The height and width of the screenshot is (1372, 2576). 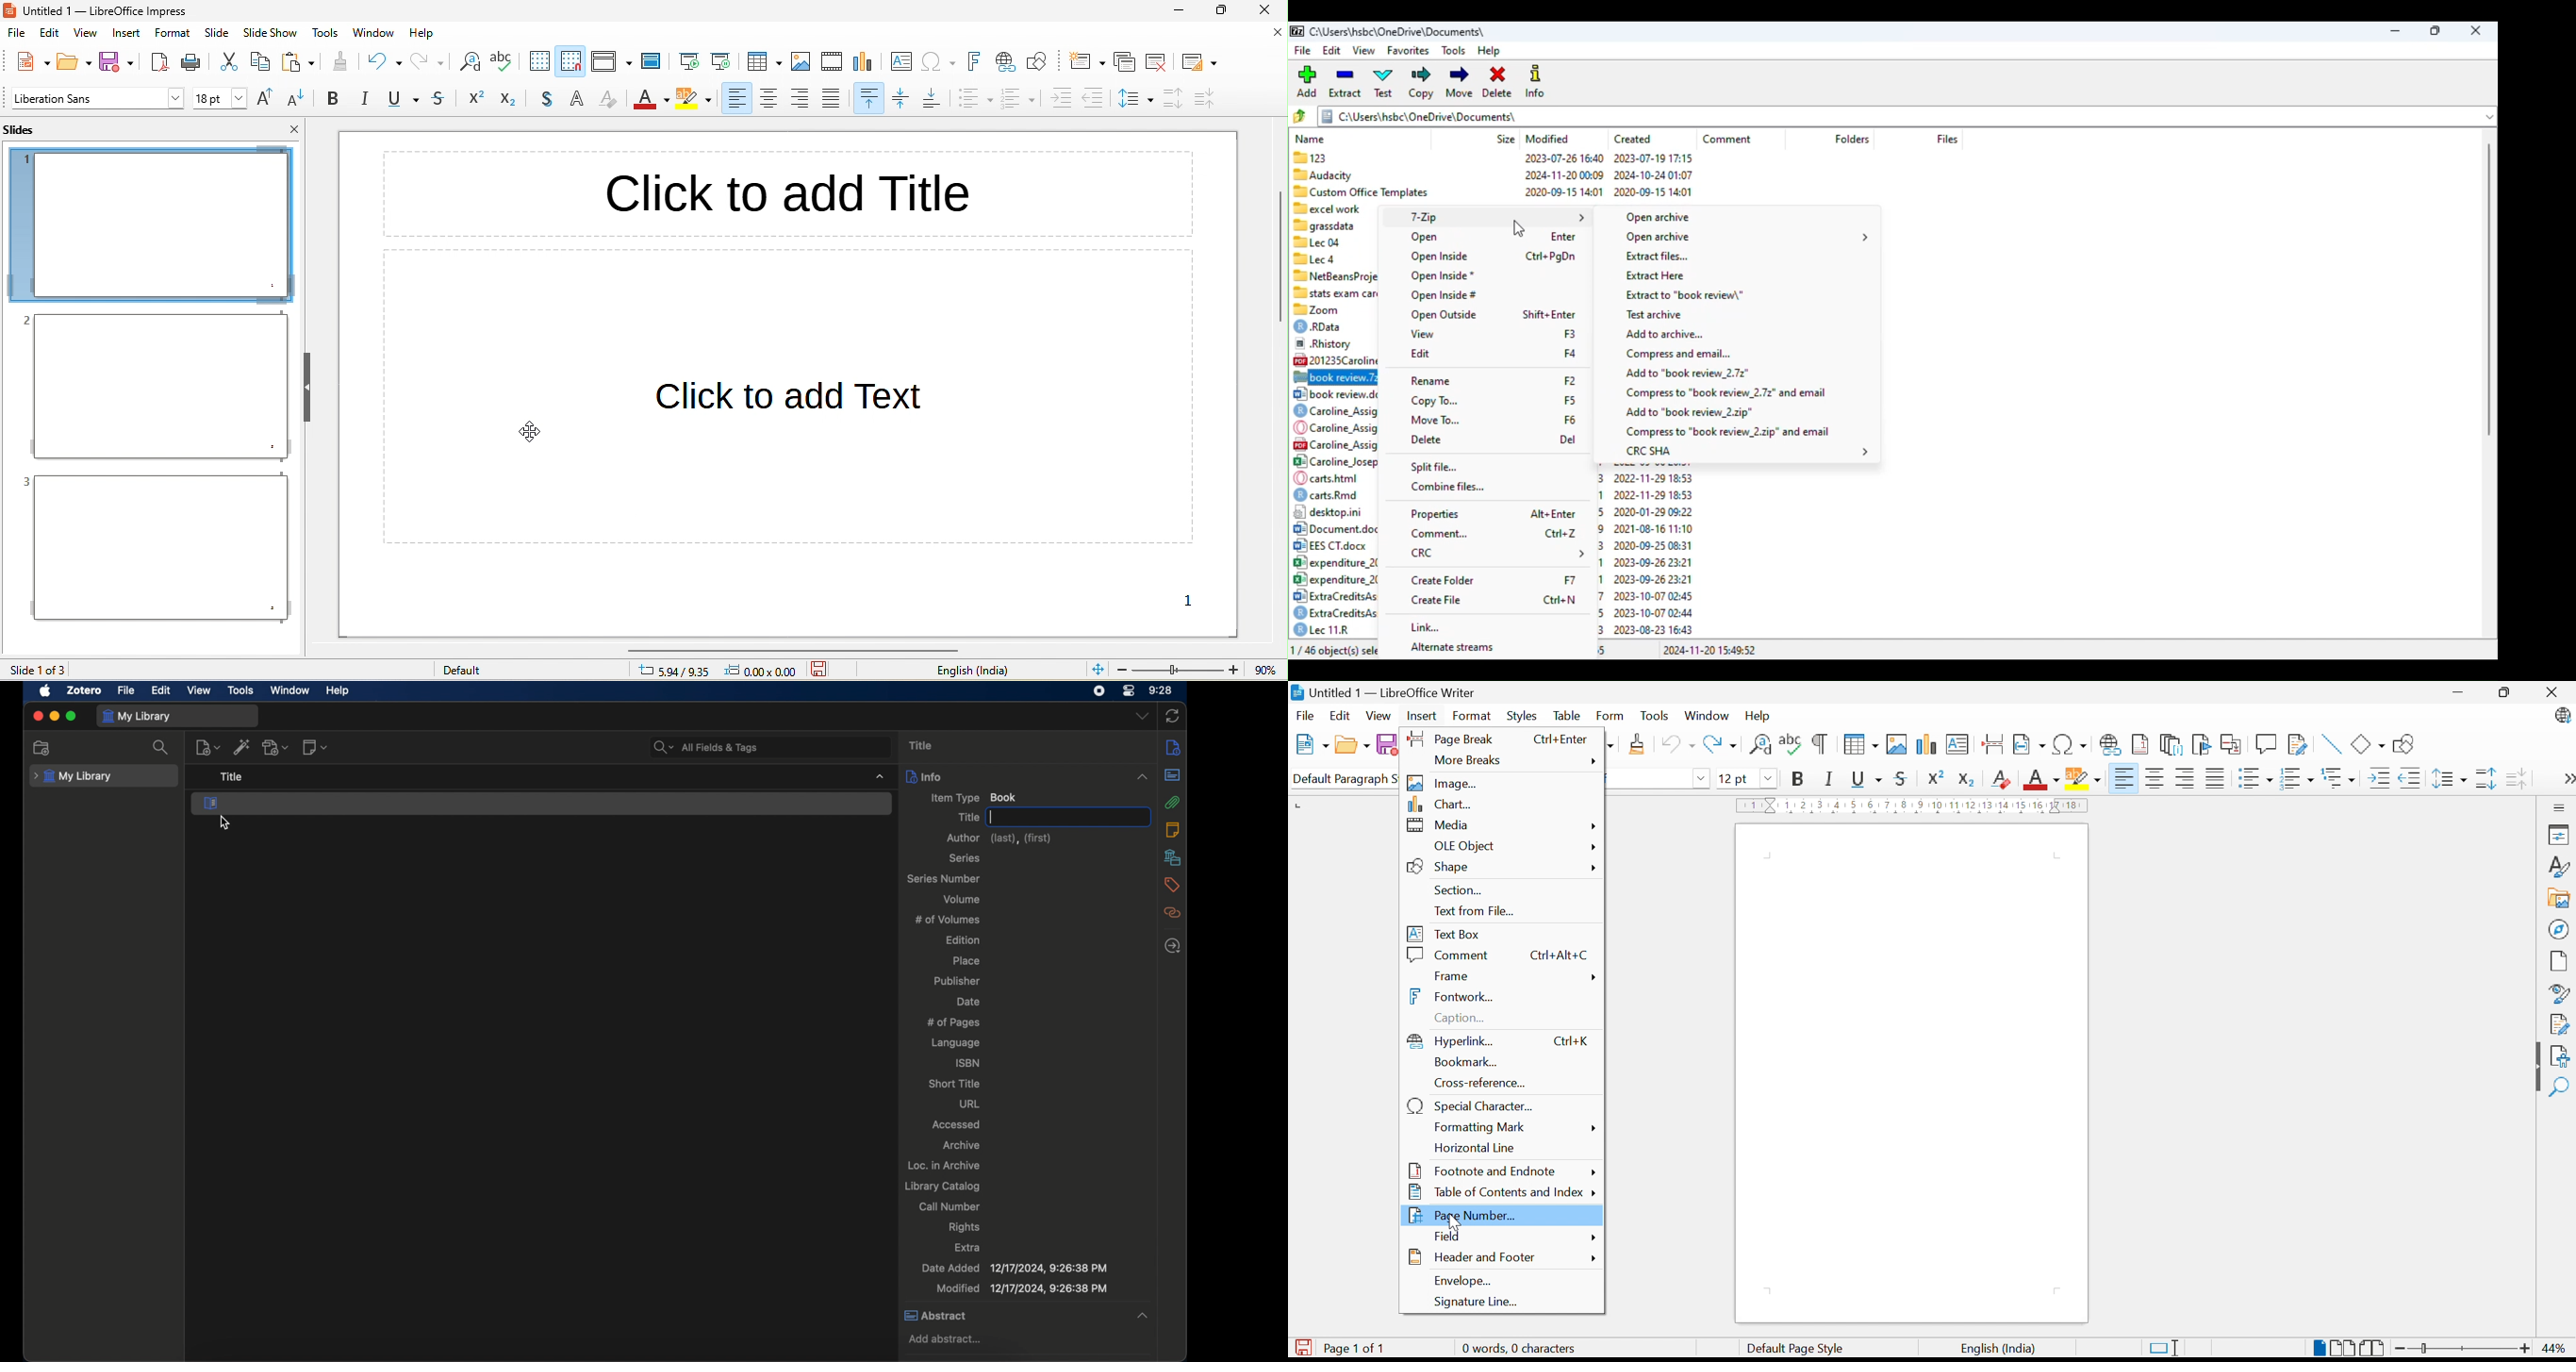 What do you see at coordinates (1558, 740) in the screenshot?
I see `Ctrl+Enter` at bounding box center [1558, 740].